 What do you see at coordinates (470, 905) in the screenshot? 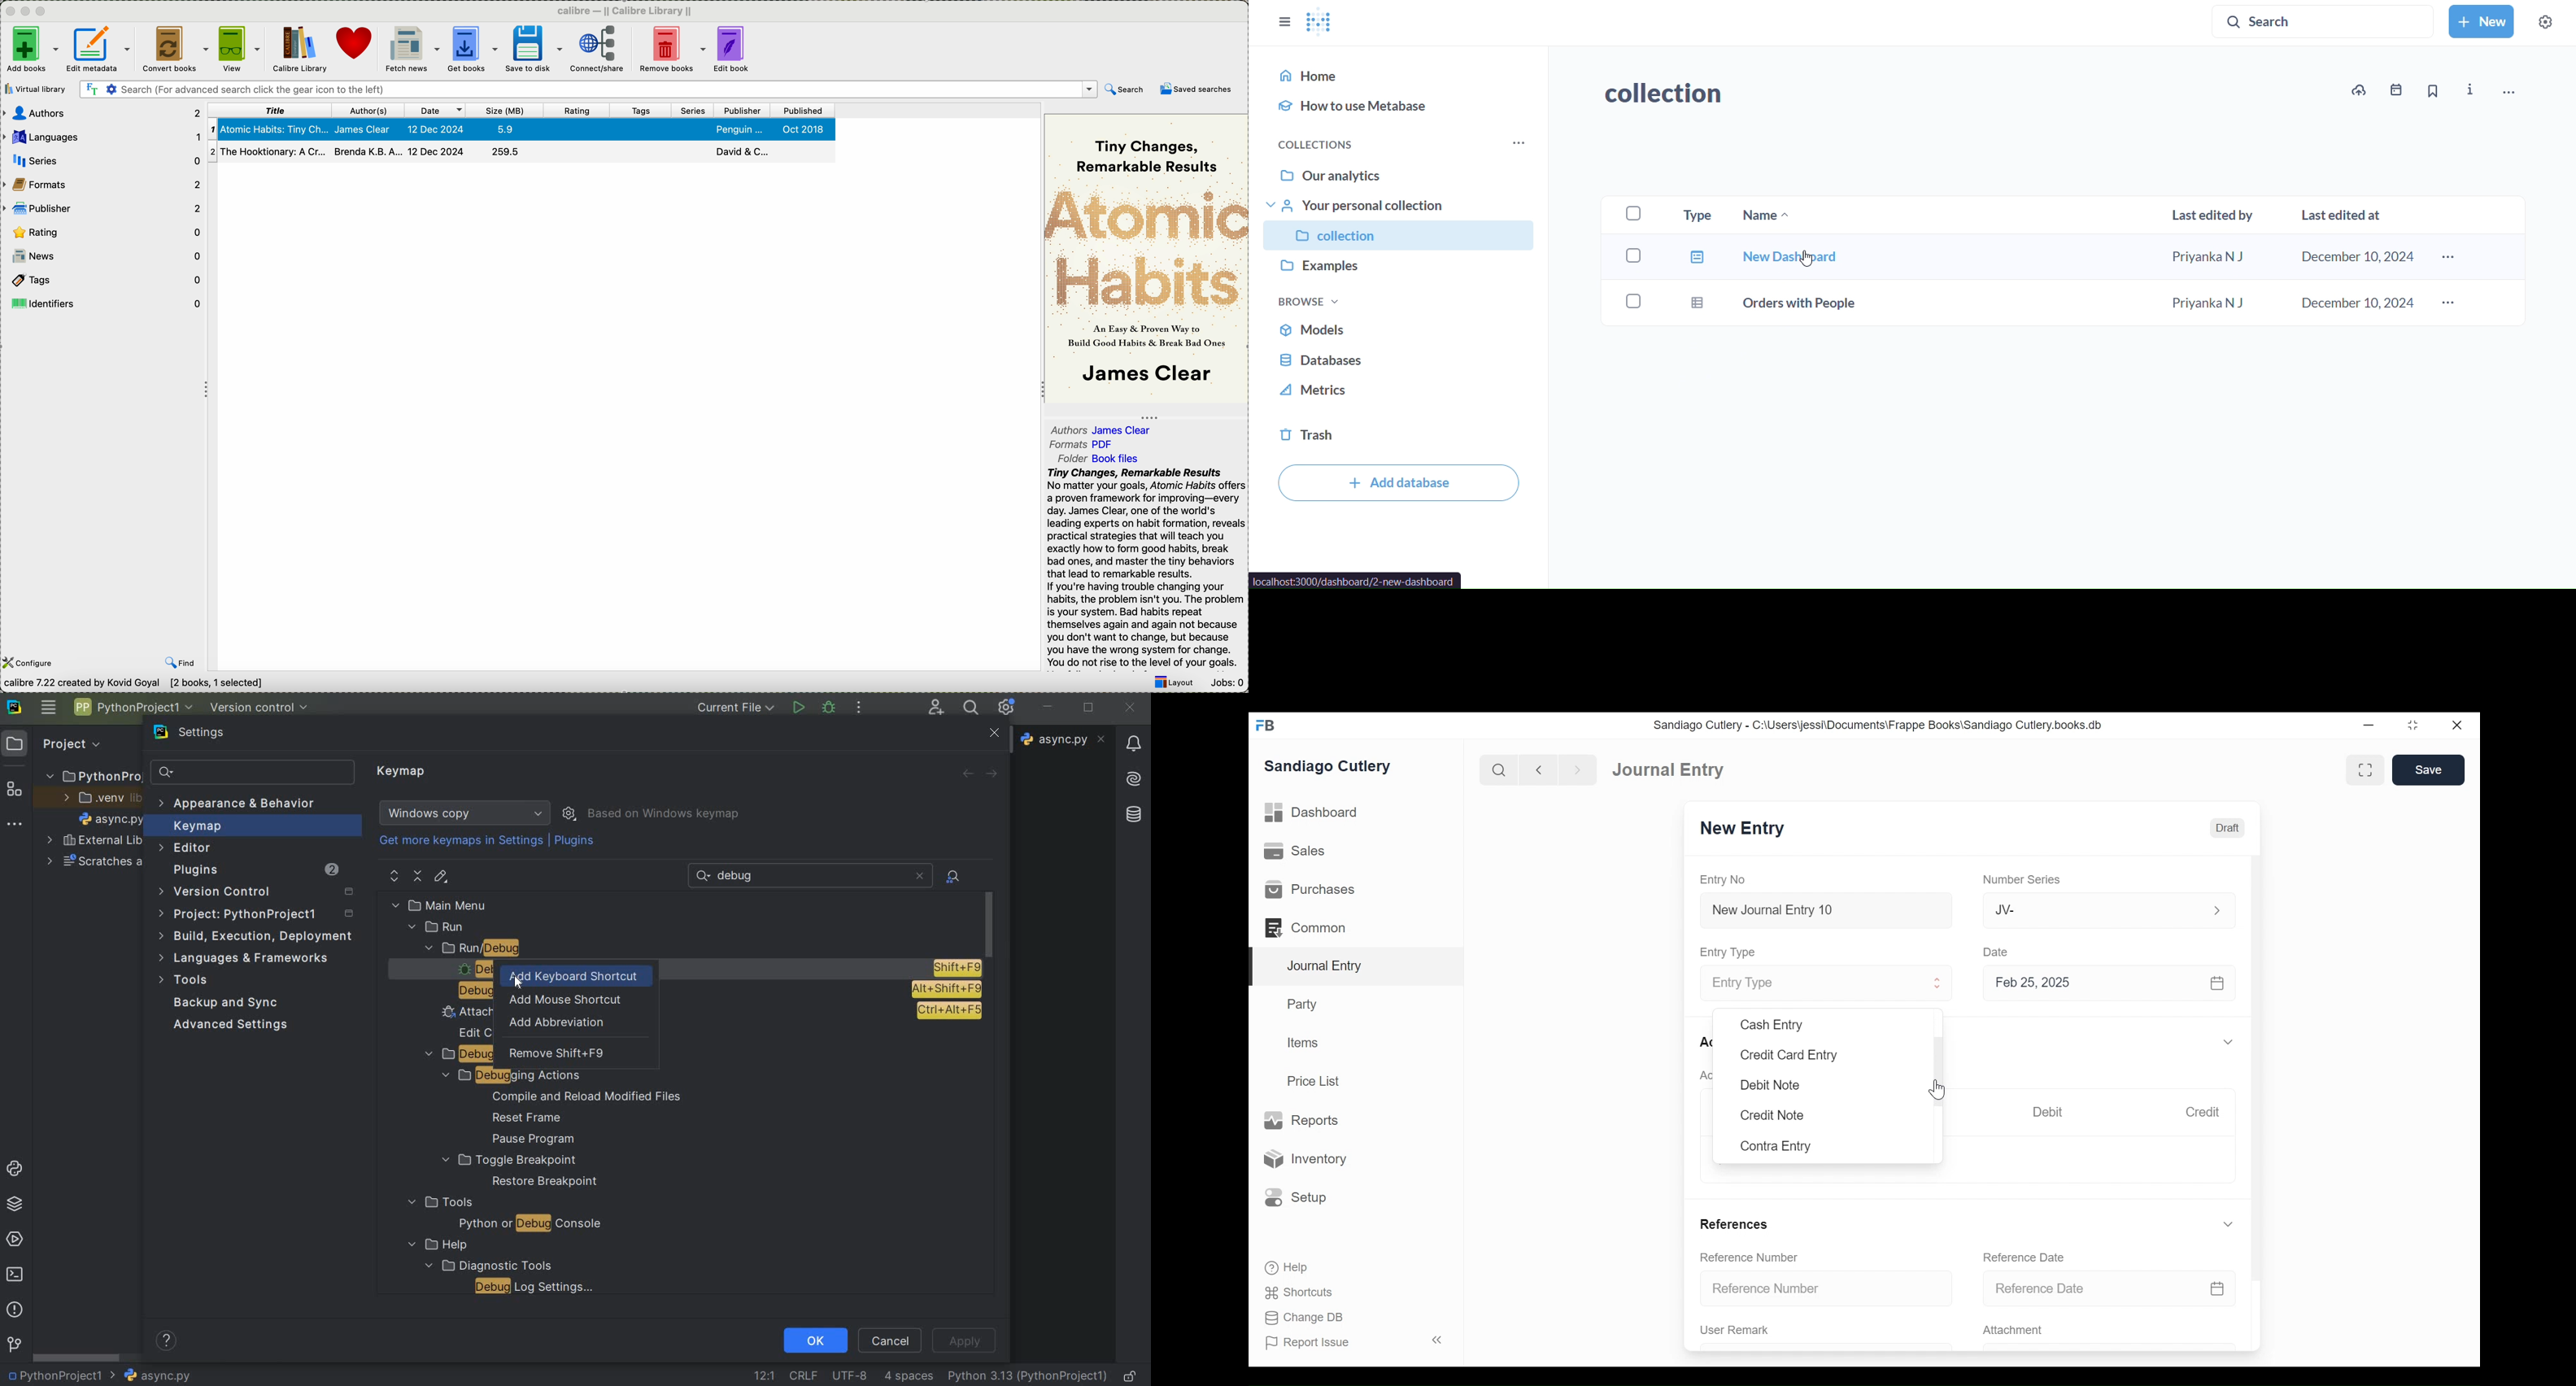
I see `main menu` at bounding box center [470, 905].